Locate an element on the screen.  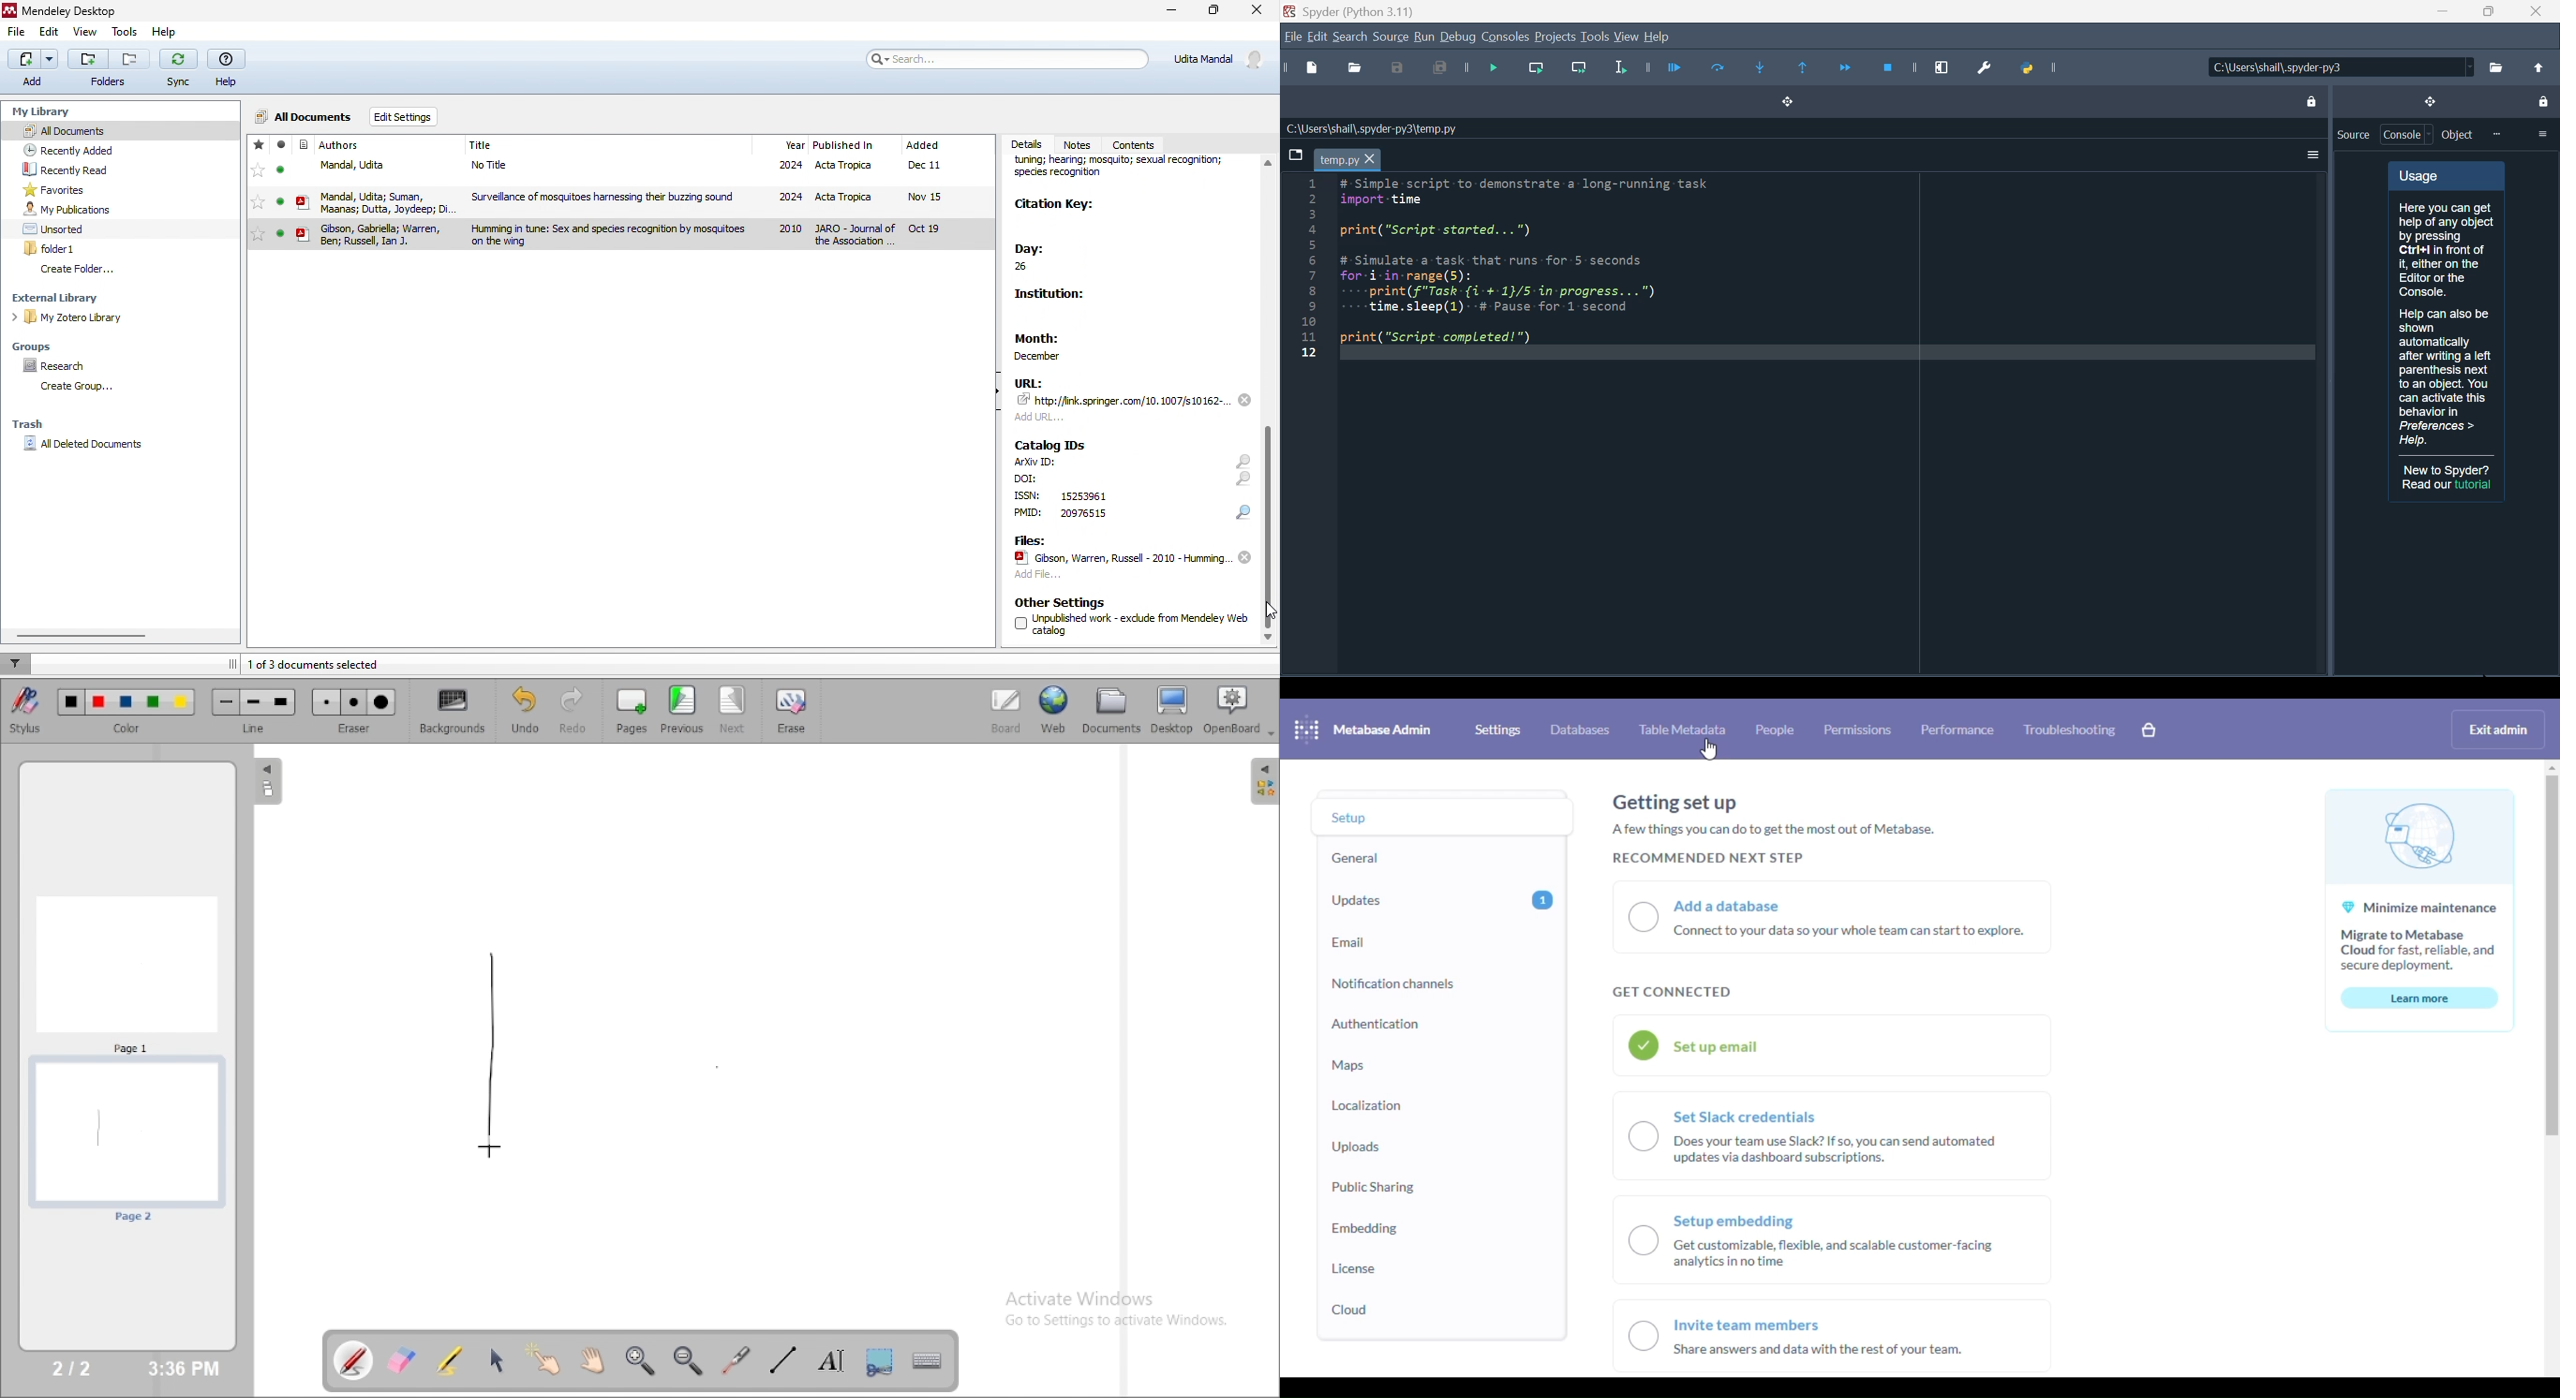
public sharing is located at coordinates (1372, 1187).